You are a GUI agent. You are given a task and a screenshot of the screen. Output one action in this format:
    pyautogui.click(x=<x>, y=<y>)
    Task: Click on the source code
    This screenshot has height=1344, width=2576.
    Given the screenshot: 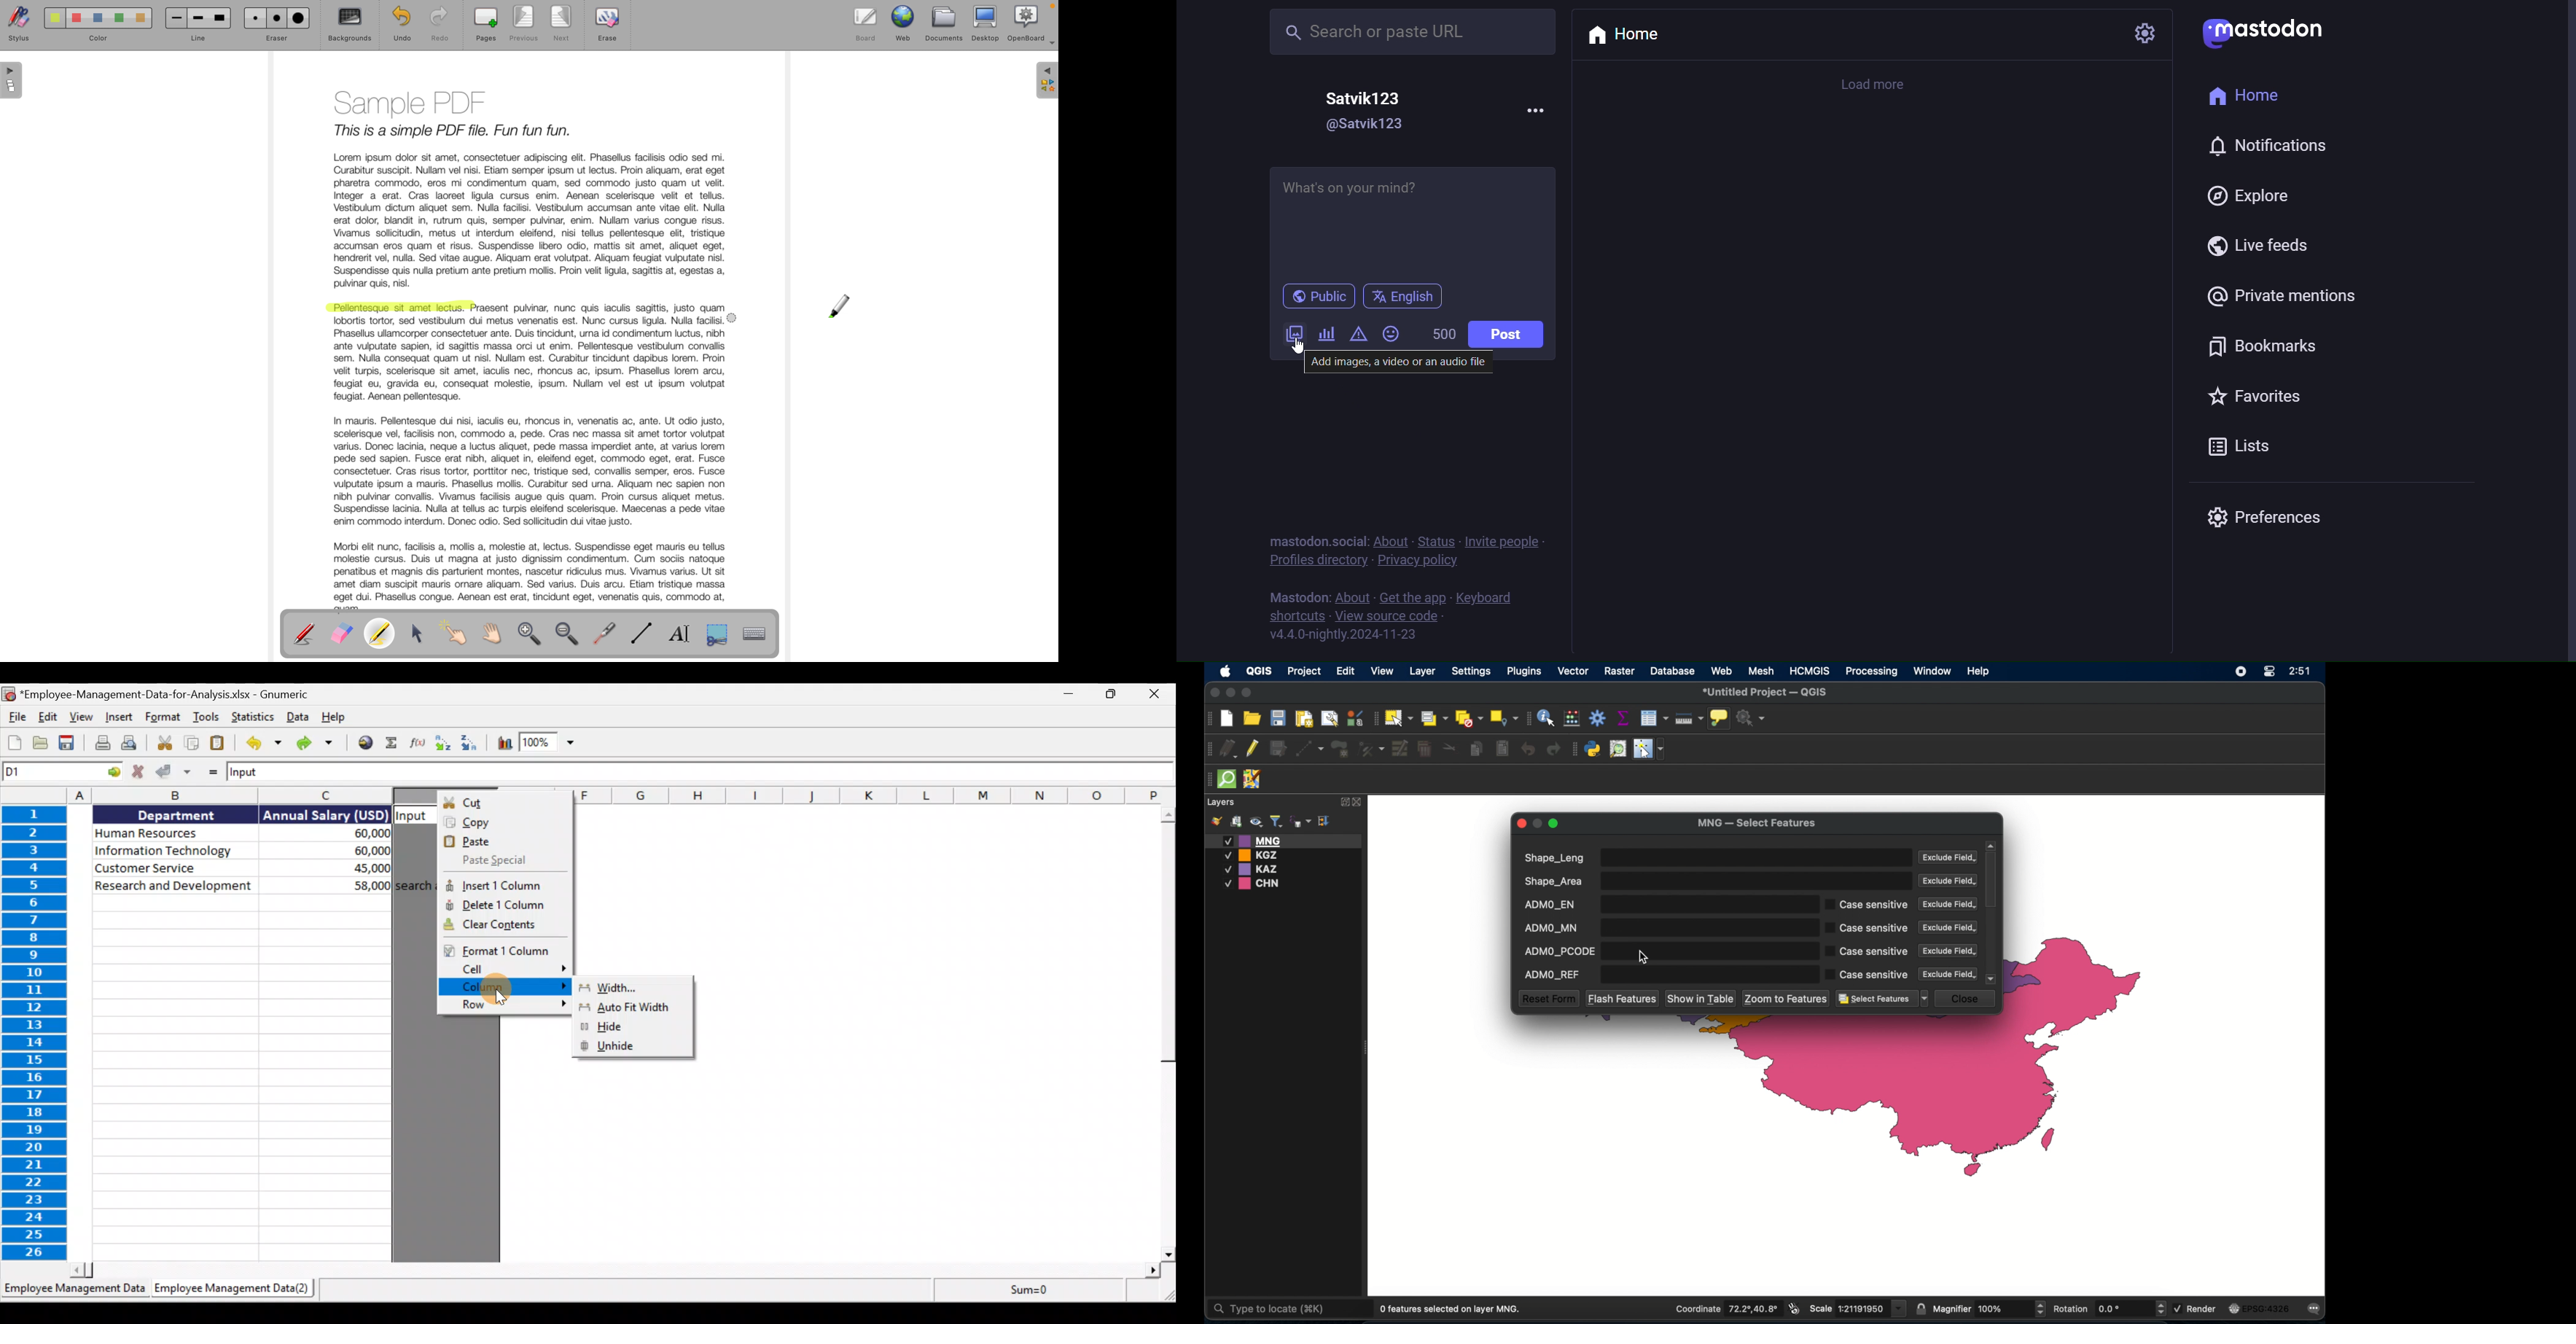 What is the action you would take?
    pyautogui.click(x=1388, y=617)
    